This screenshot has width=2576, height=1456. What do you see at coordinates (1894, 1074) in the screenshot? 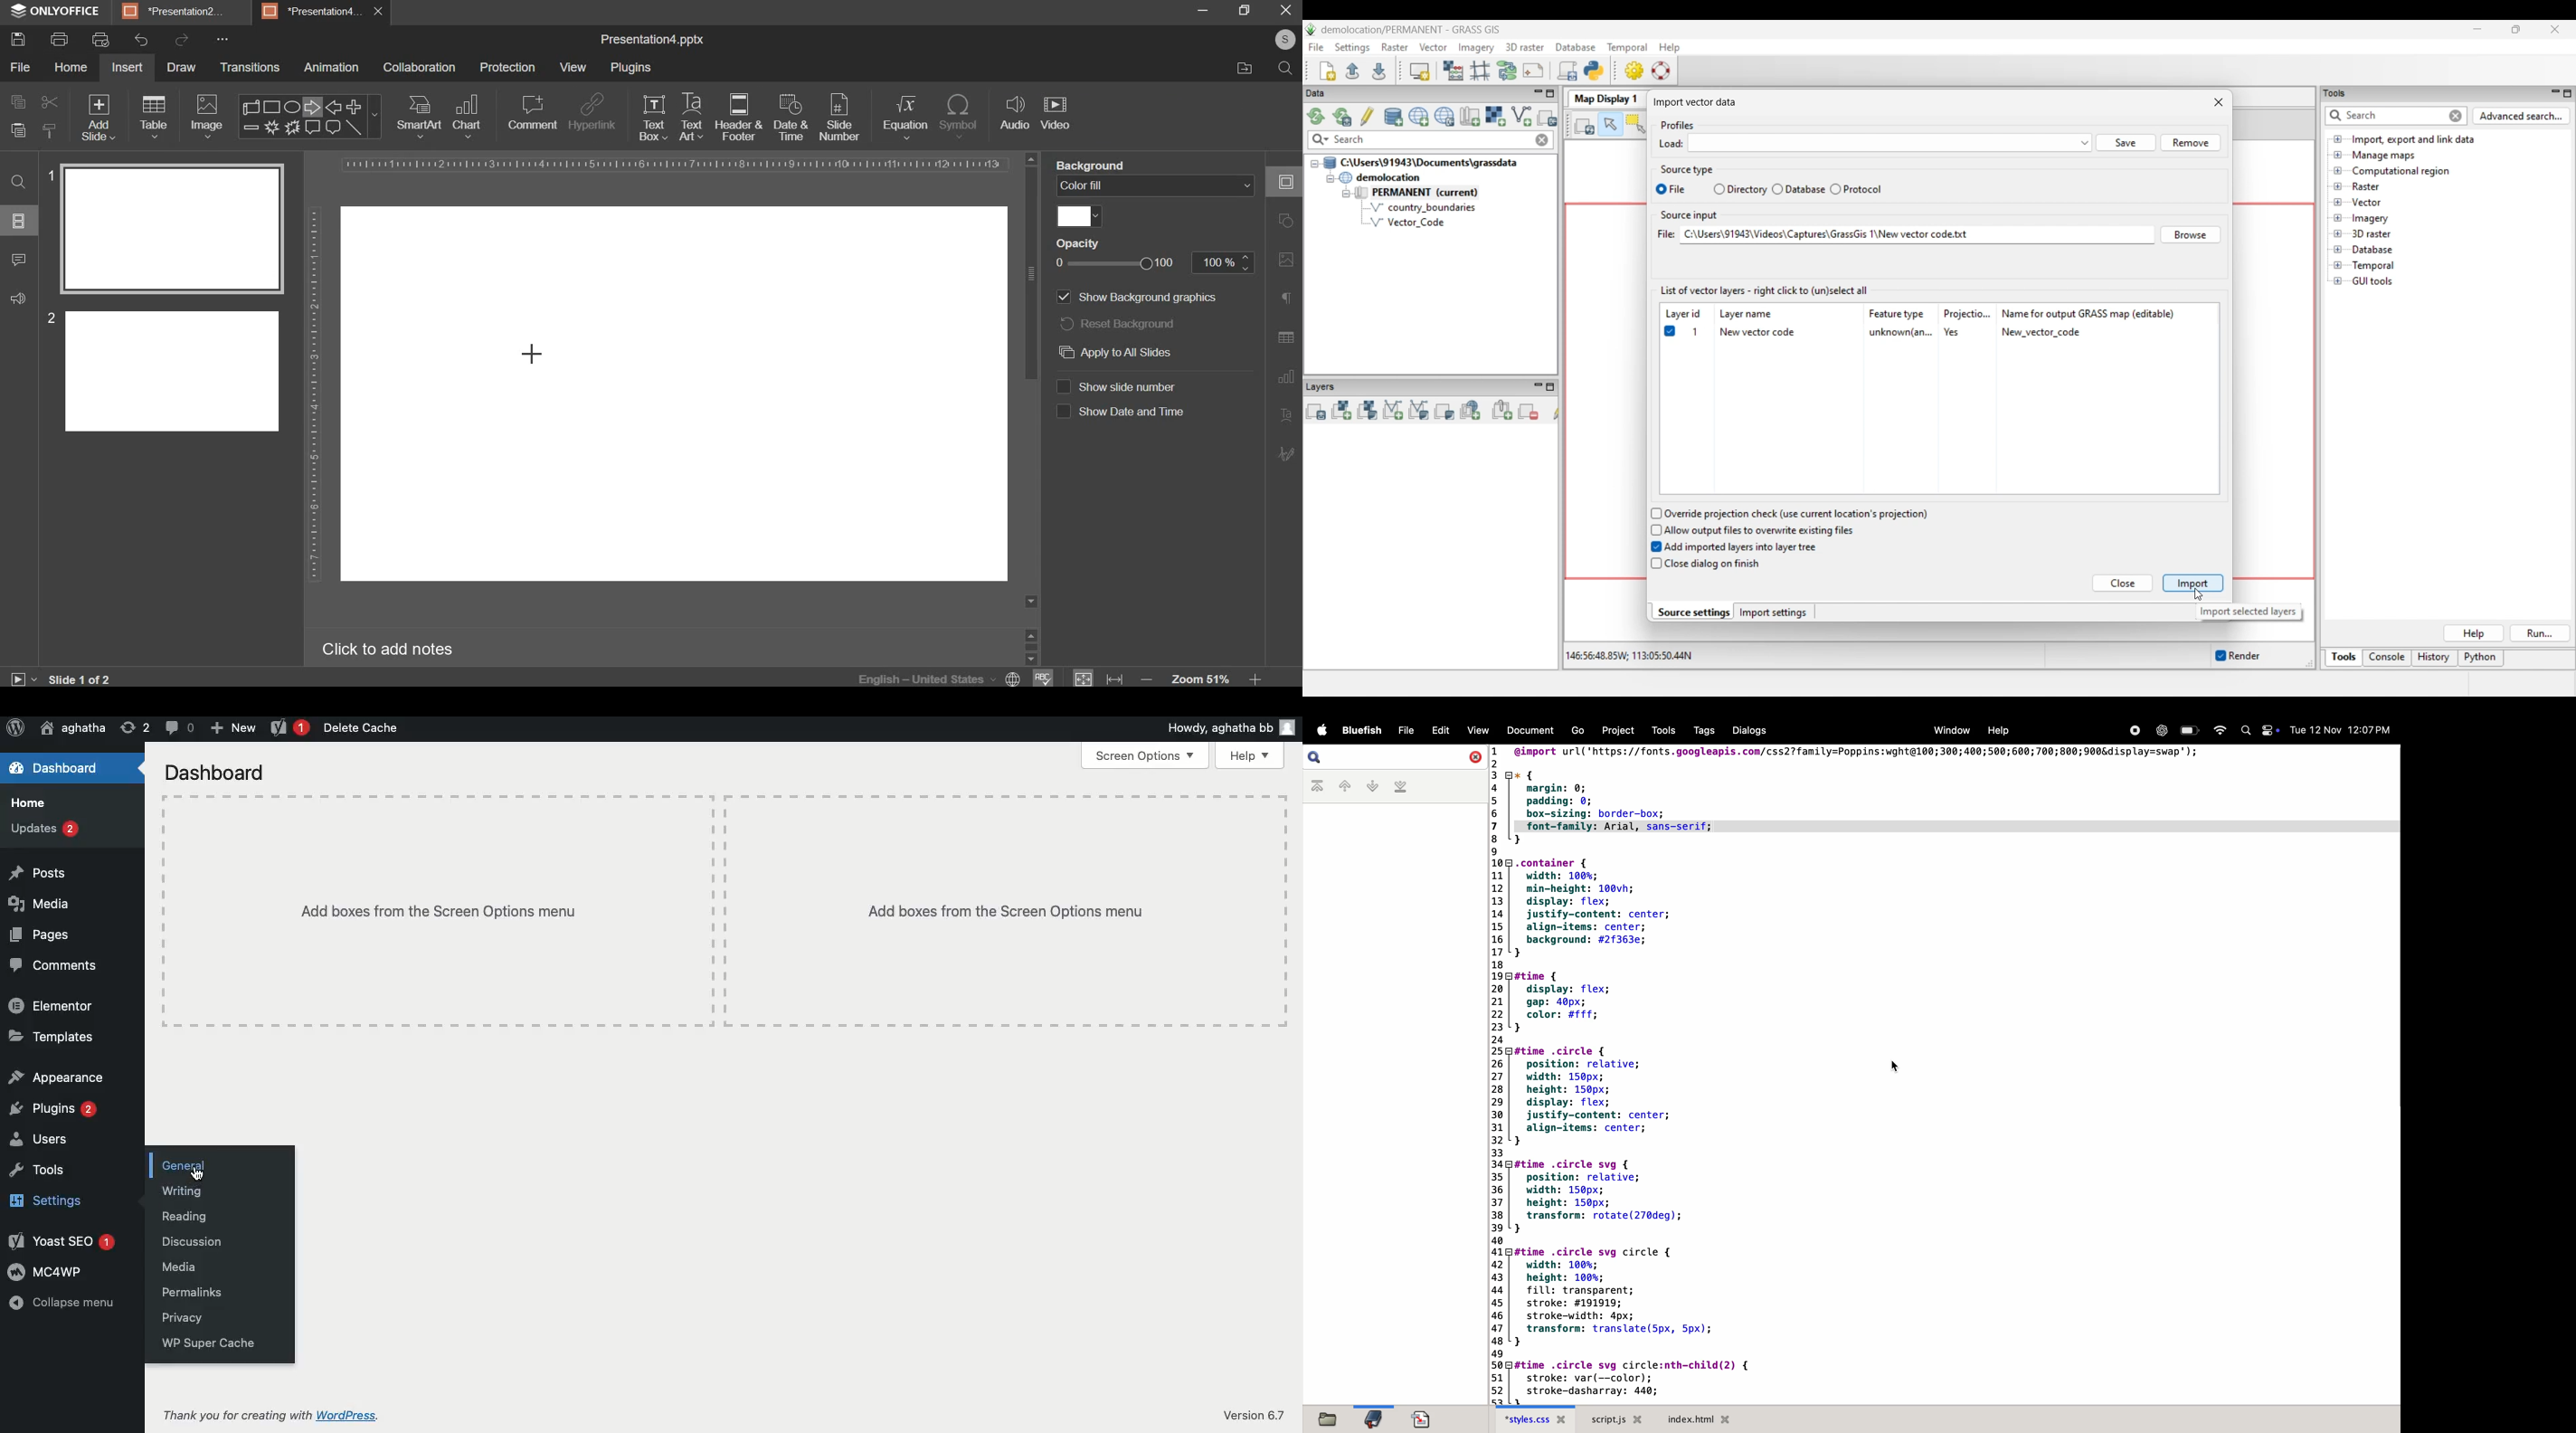
I see `1 @import url('https://fonts.googleapis.com/css2?family=Poppins:wght@100;300;400;500;600;700;800;900&display=swap"');
2

3 * {

4 margin: 0;

5 padding: 0;

6 box-sizing: border-box;

7 font-family: Arial, sans-serif;
8 “}

9

10E . container {

11 width: 100%;

12 min-height: 100vh;

13 display: flex;

14 justify-content: center;
15 align-items: center;

16 background: #2f363e;

17 t}

18

198 #time {

20 display: flex;

21 gap: 40px;

22 color: #fff;

23}

24

258 #time .circle {

26 position: relative; x
27 width: 150px;

28 height: 150px;

29 display: flex;

30 justify-content: center;
31 align-items: center;

324}

33

34B#time .circle svg {

35 position: relative;

36 width: 150px;

37 height: 150px;

38 transform: rotate(270deg);
394}

40

41B#time .circle svg circle {
42 width: 100%;

43 height: 100%;

44 fill: transparent;

45 stroke: #191919;

46 stroke-width: 4px;

47 transform: translate(5px, 5px);
48 1 }

49

50 #time .circle svg circle:nth-child(2) {
51 stroke: var(--color);

52 stroke-dasharray: 440;` at bounding box center [1894, 1074].